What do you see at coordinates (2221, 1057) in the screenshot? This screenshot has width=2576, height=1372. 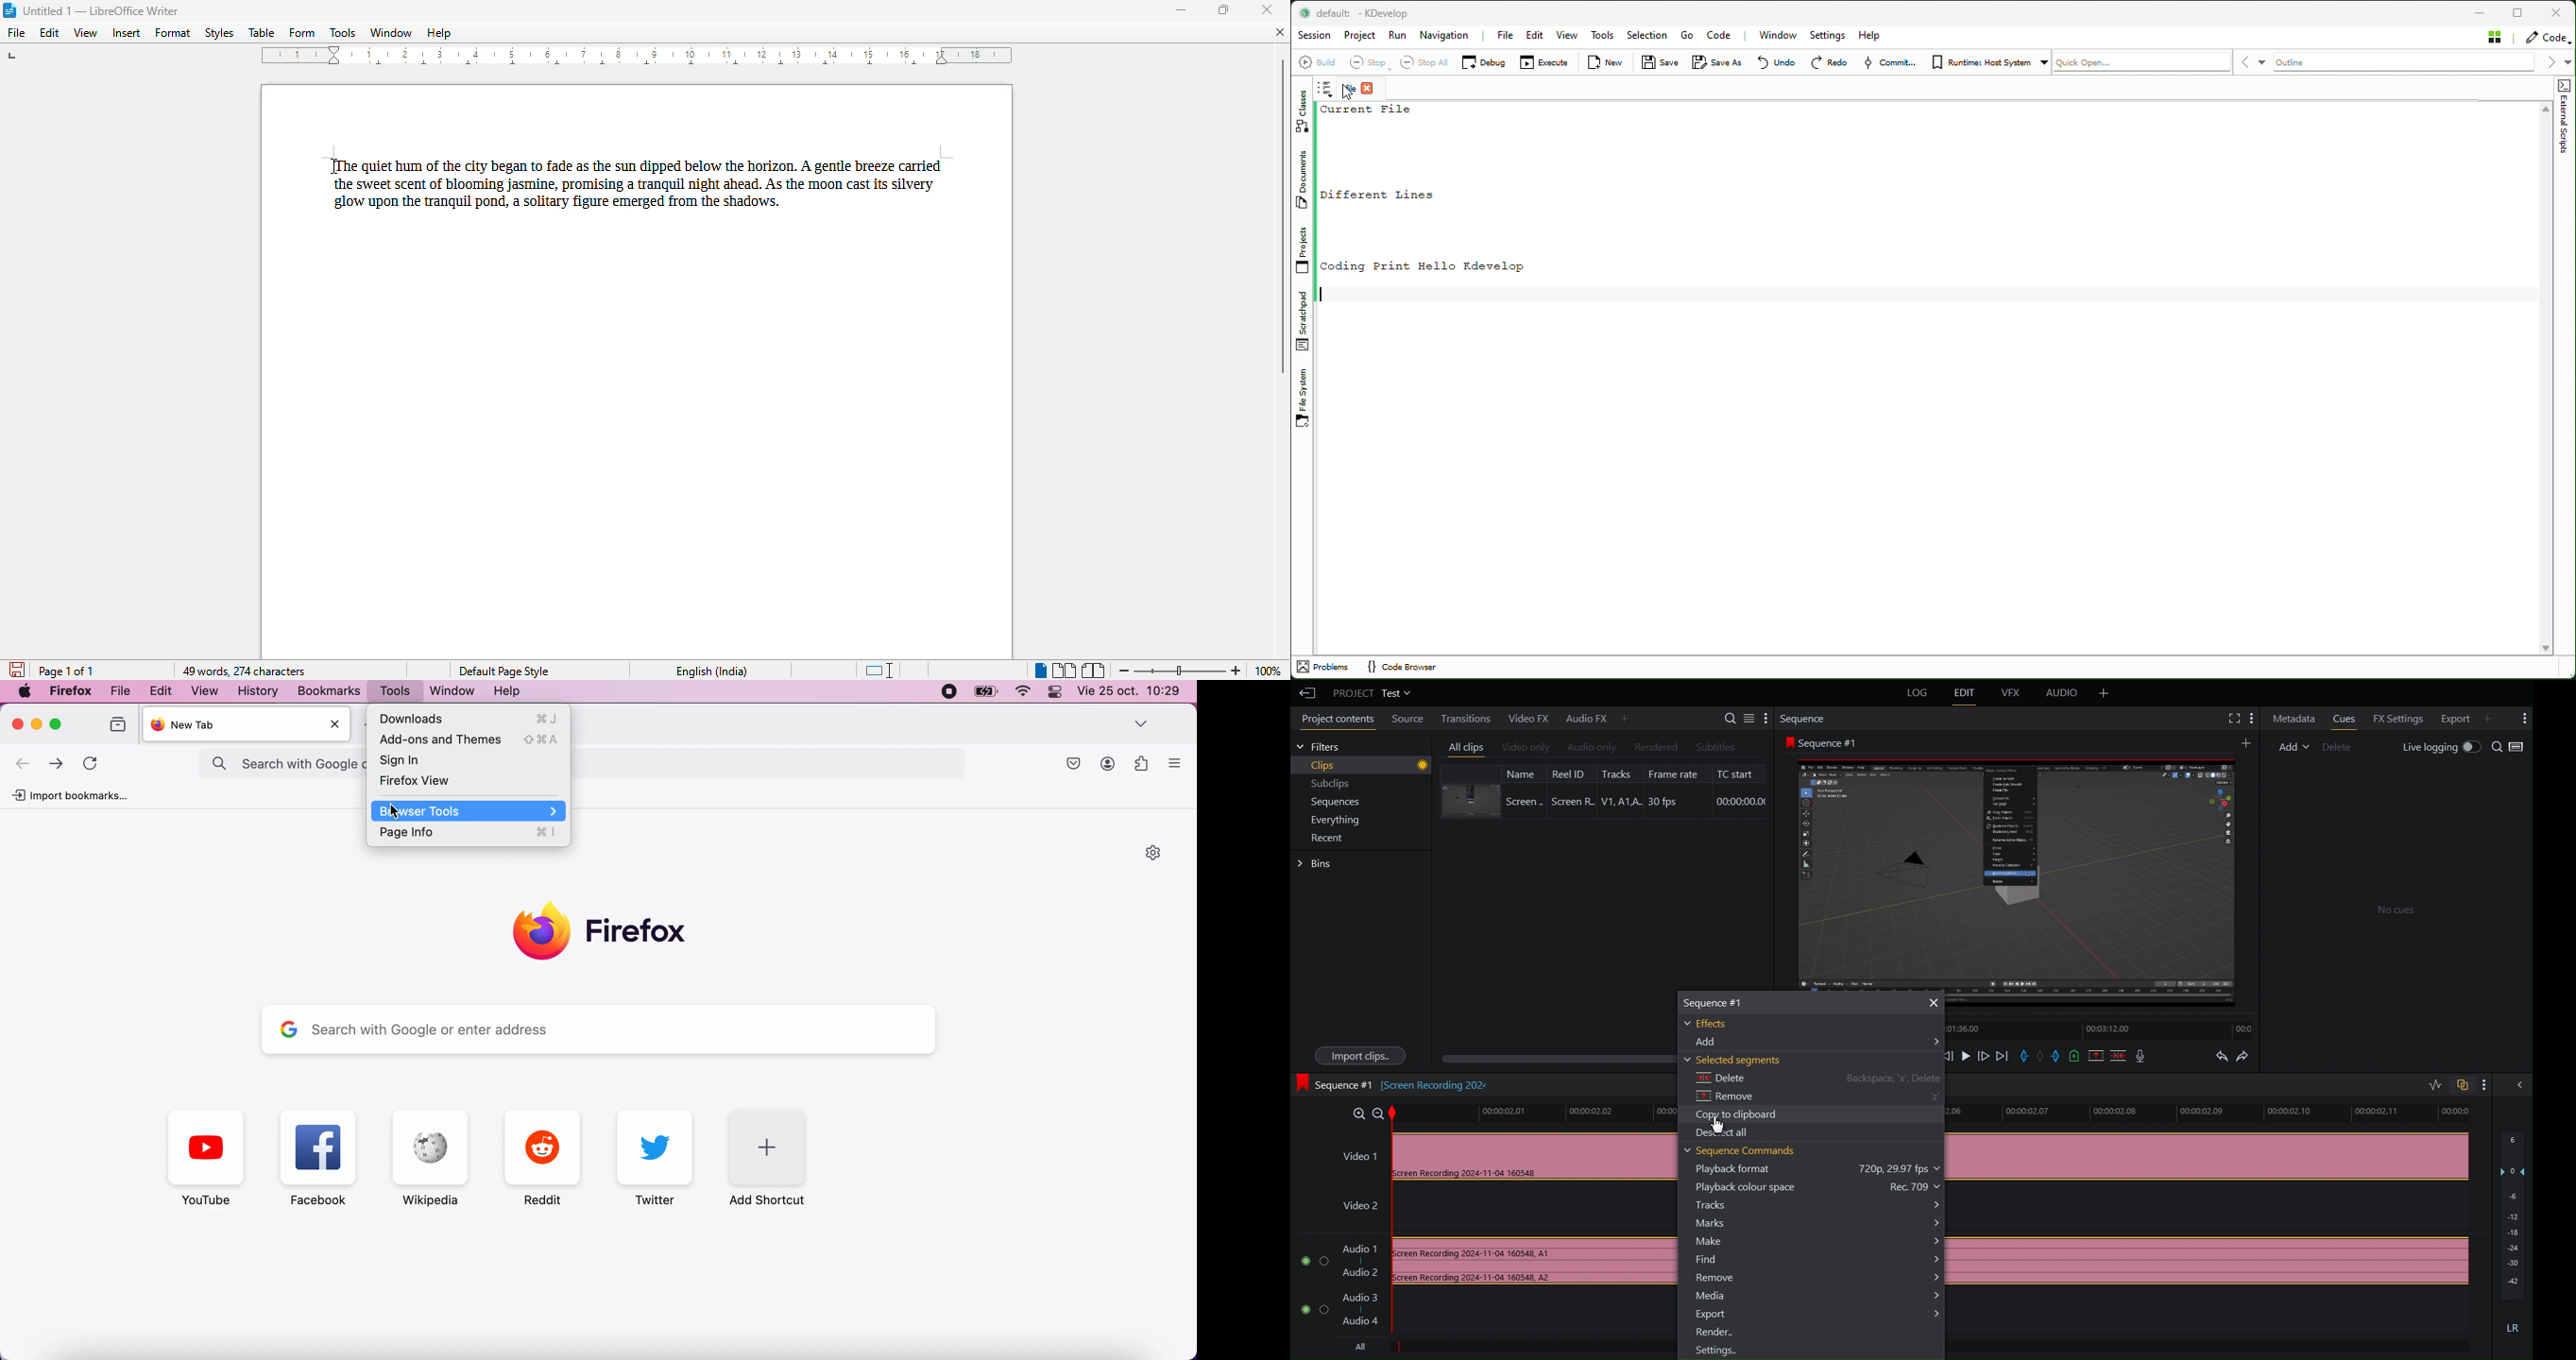 I see `Undo` at bounding box center [2221, 1057].